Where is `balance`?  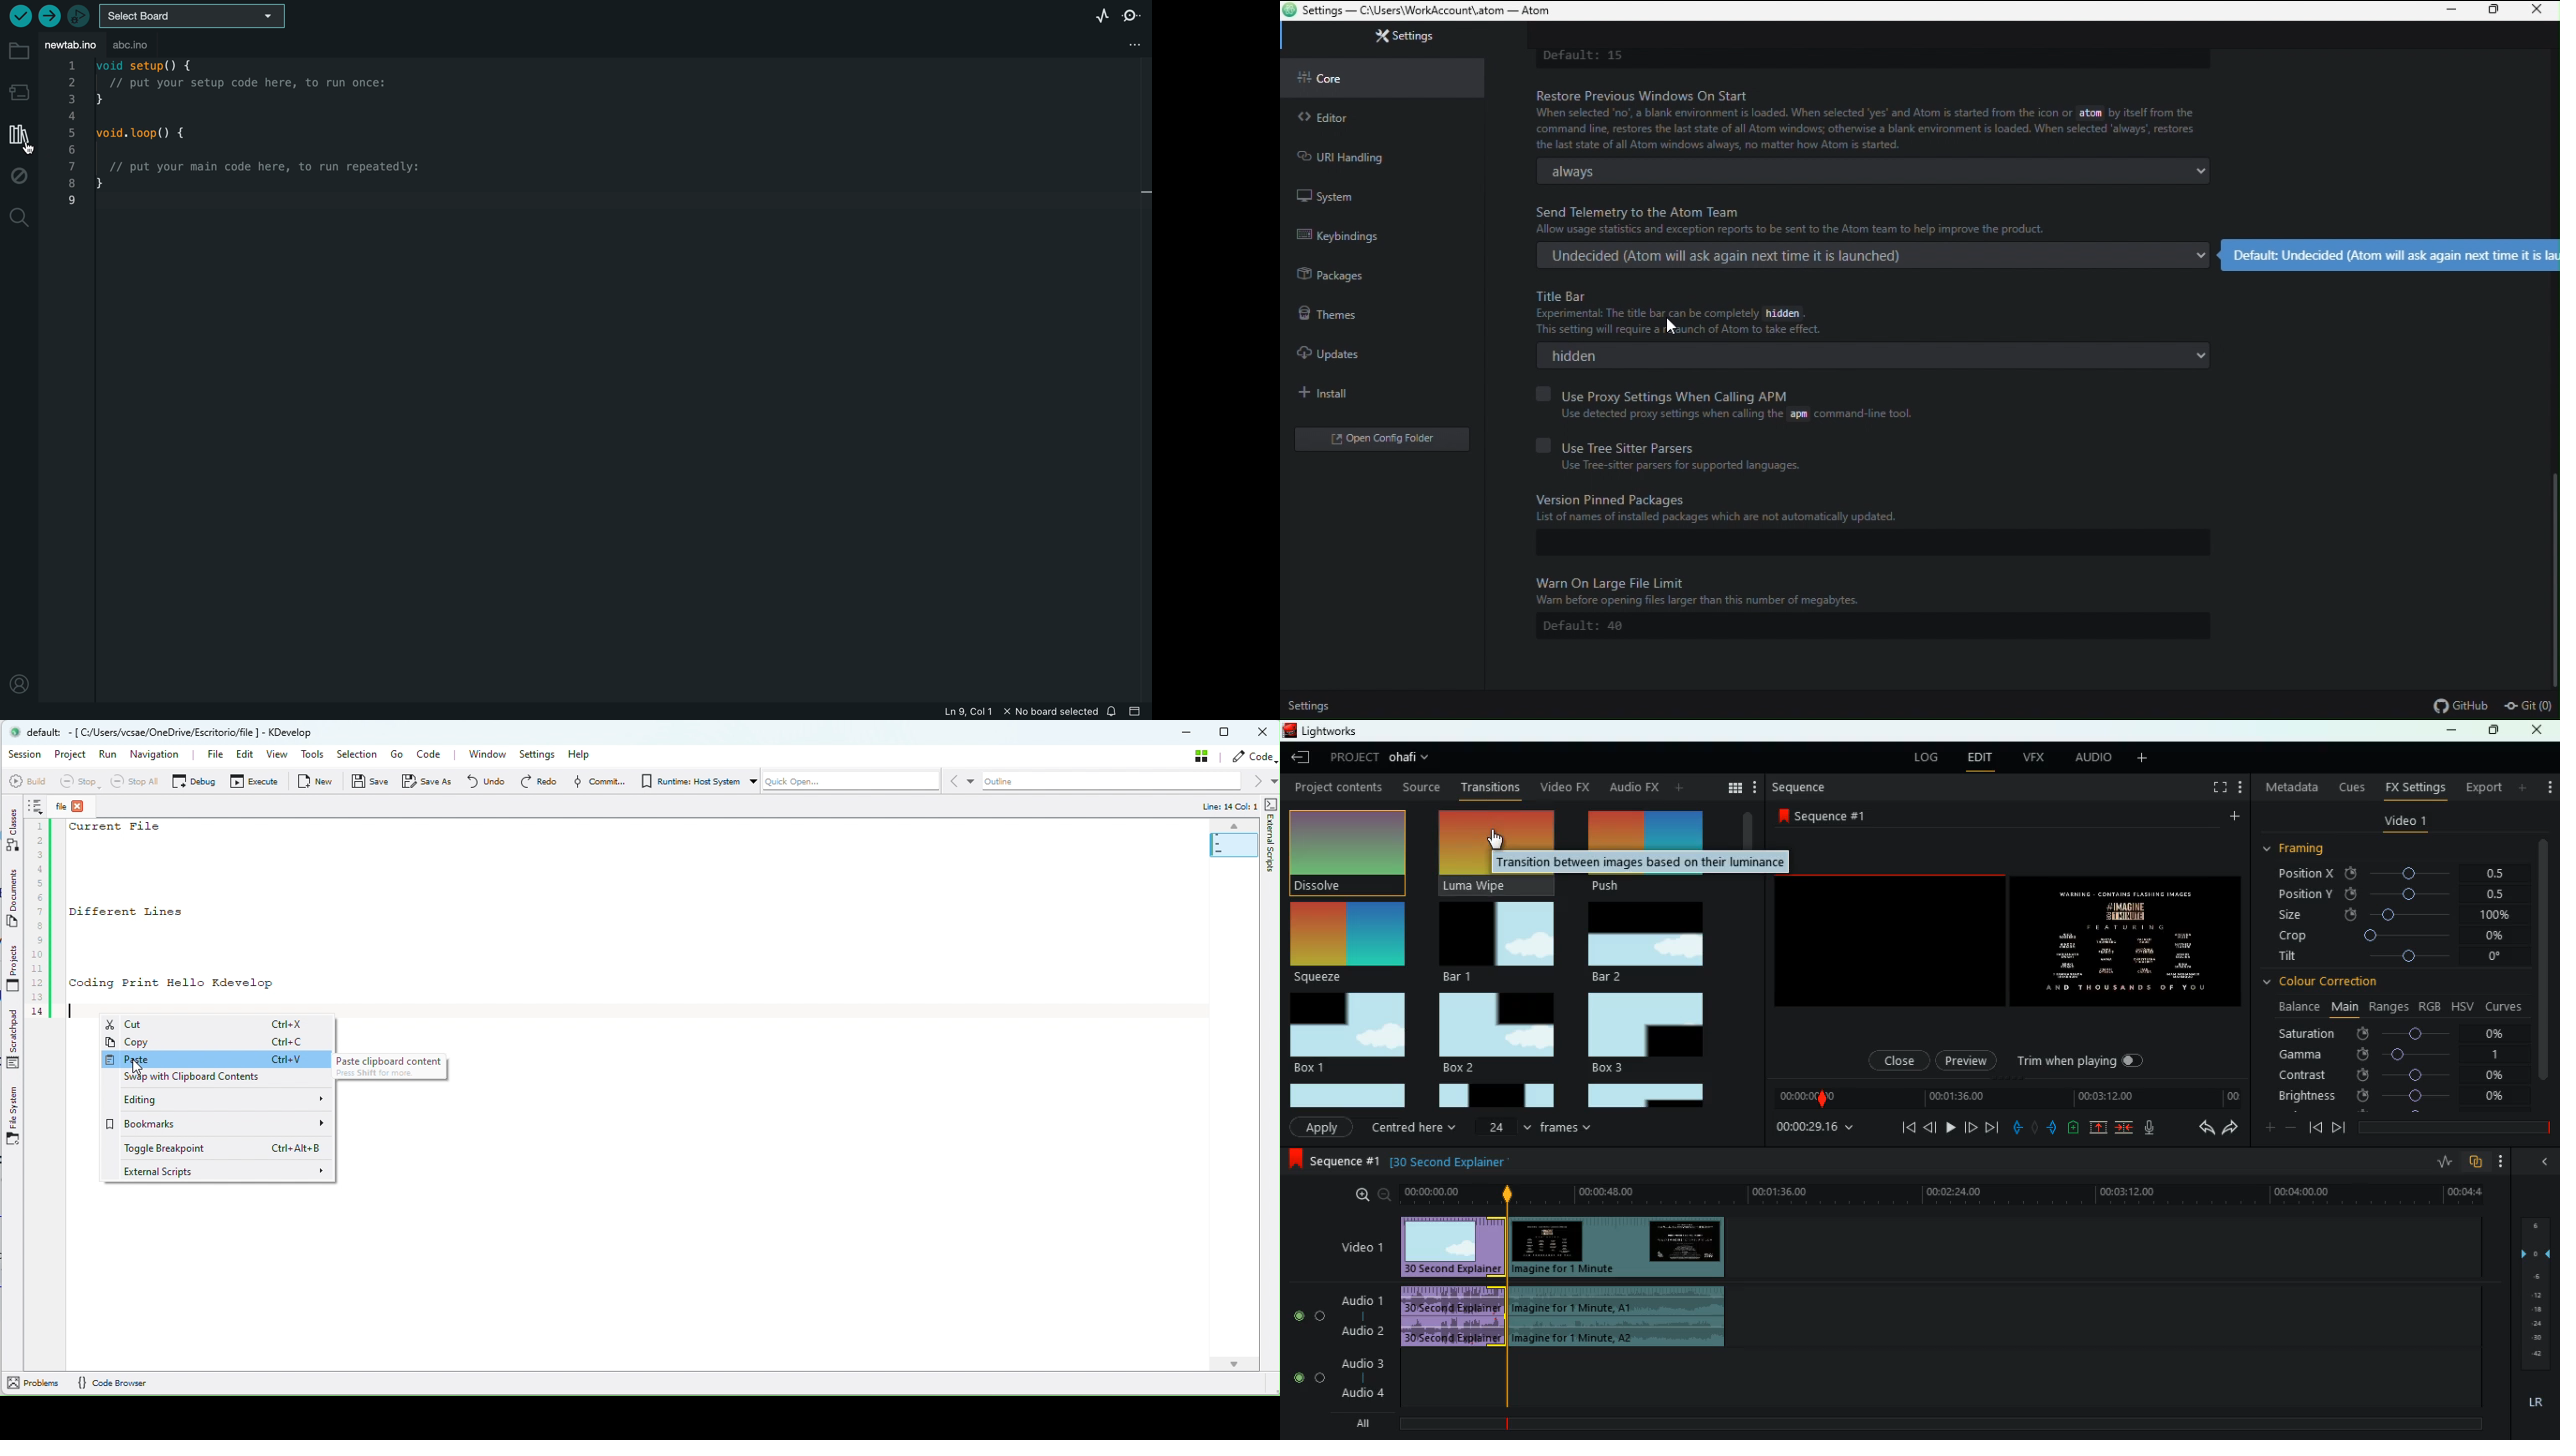
balance is located at coordinates (2296, 1007).